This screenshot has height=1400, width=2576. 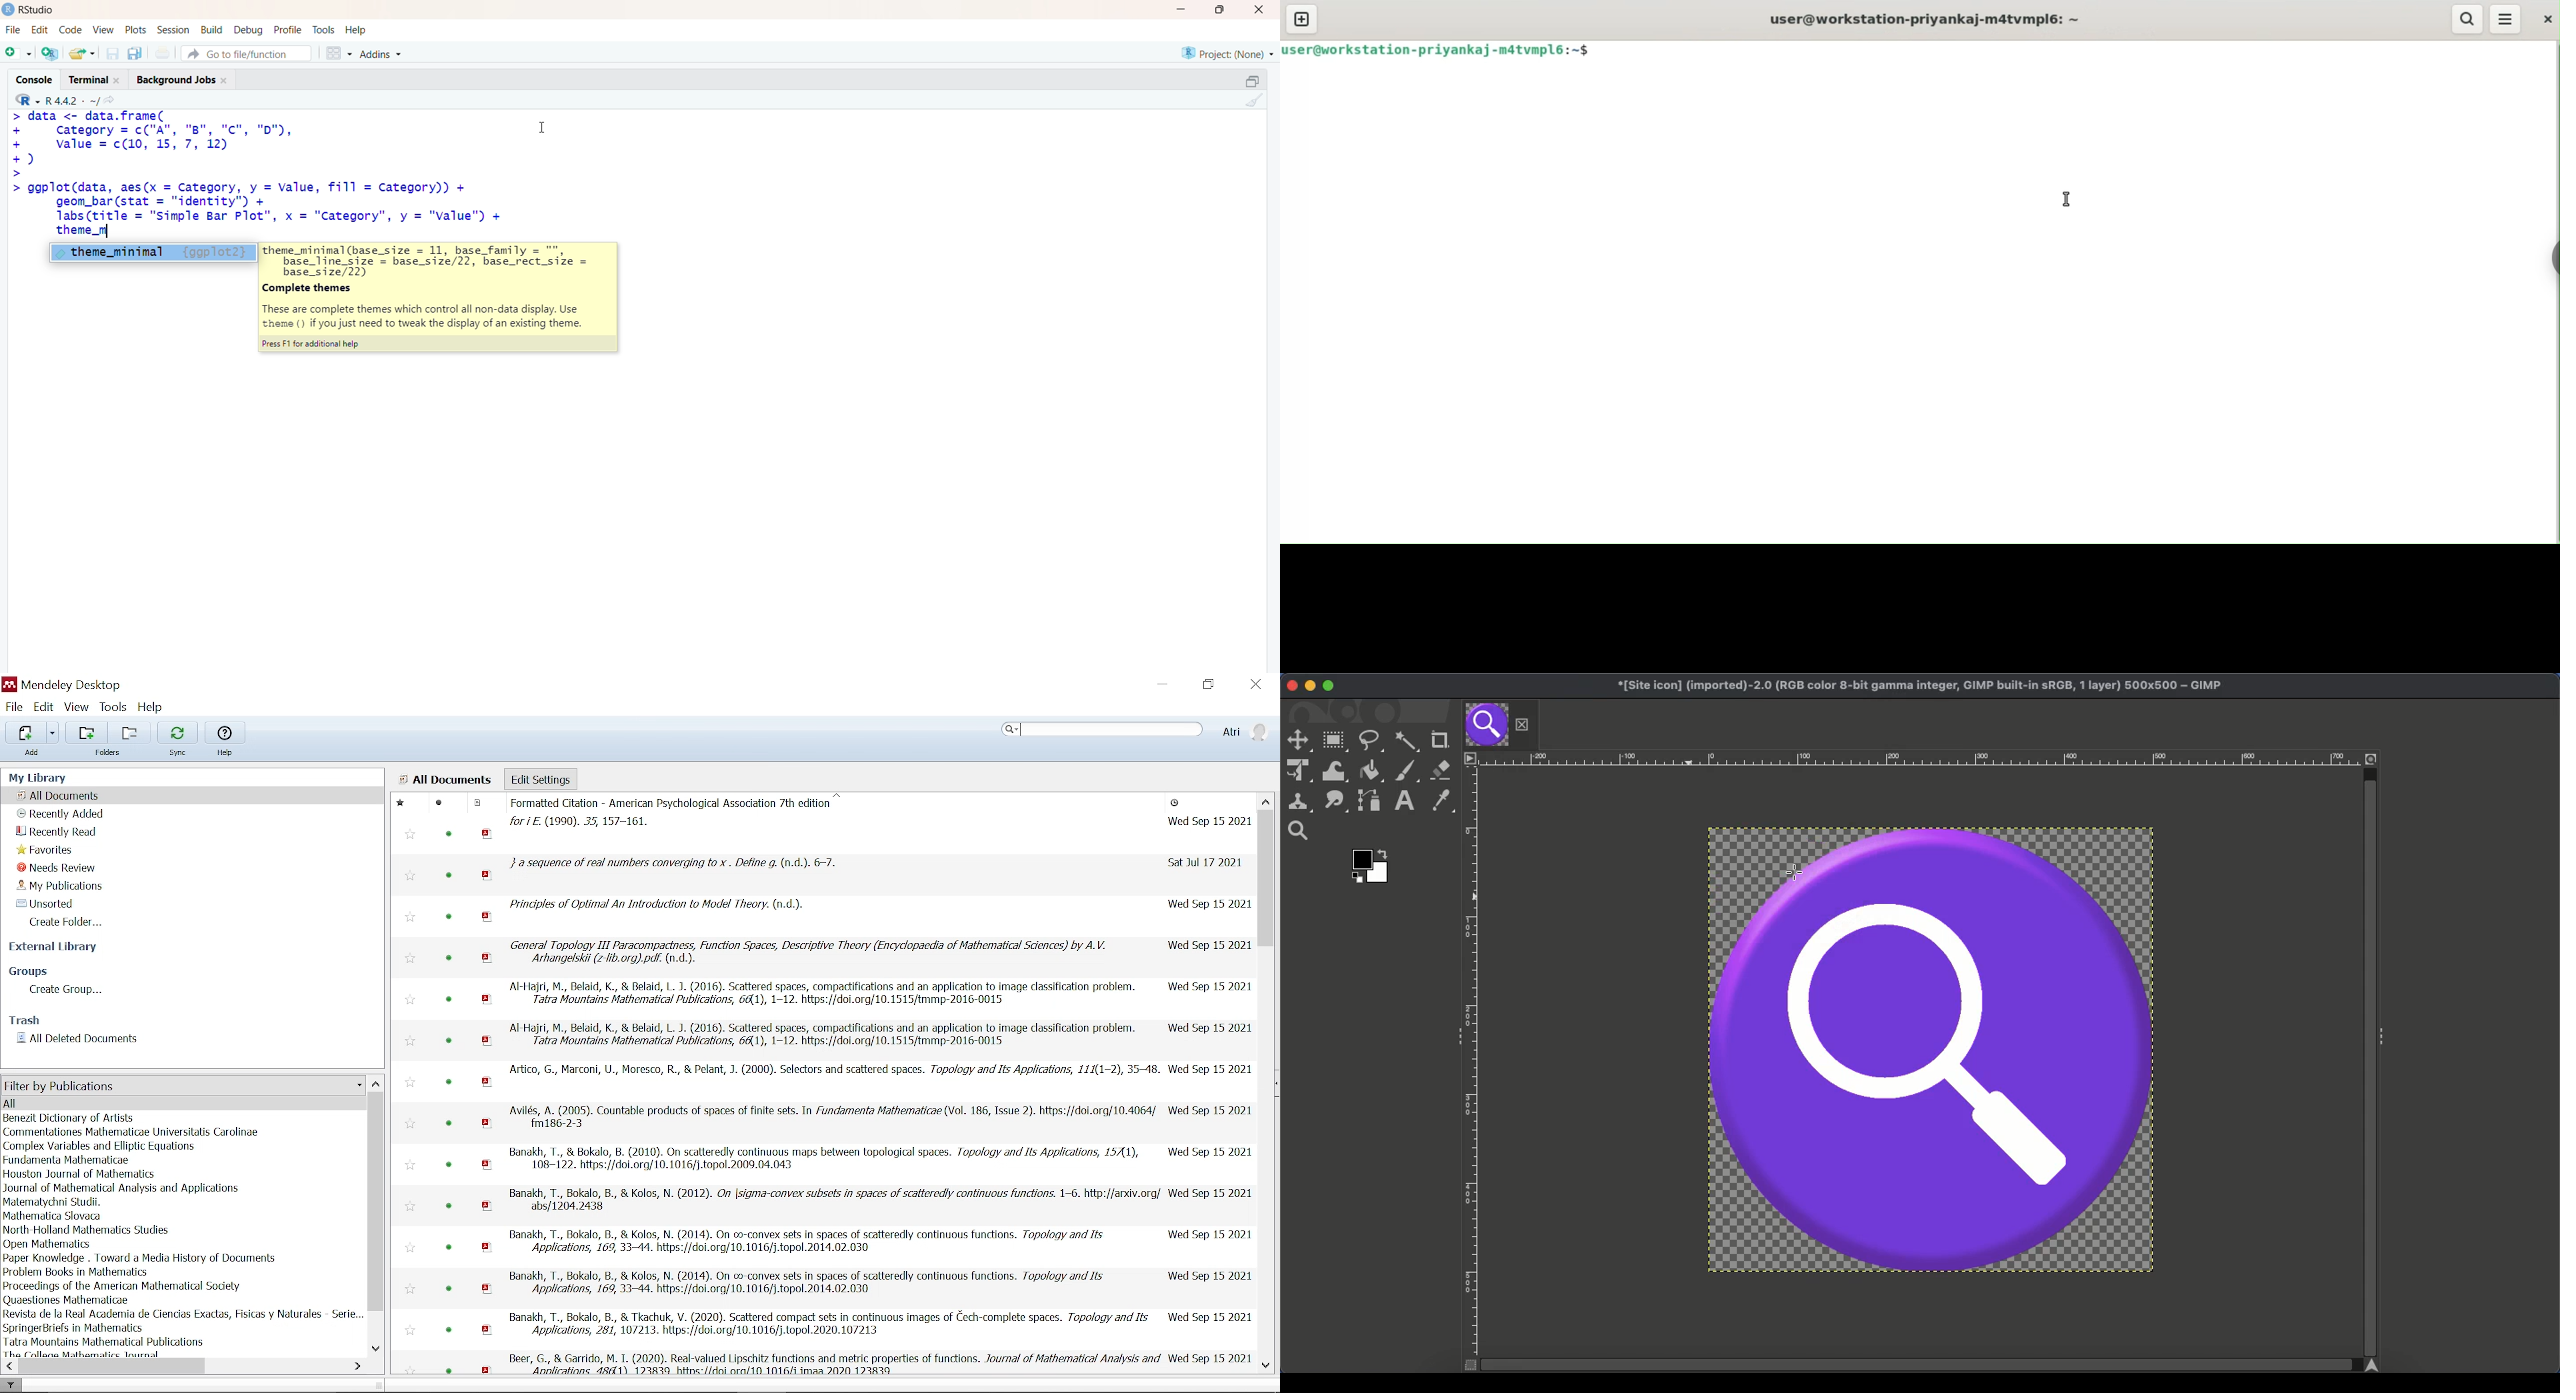 What do you see at coordinates (54, 1215) in the screenshot?
I see `author` at bounding box center [54, 1215].